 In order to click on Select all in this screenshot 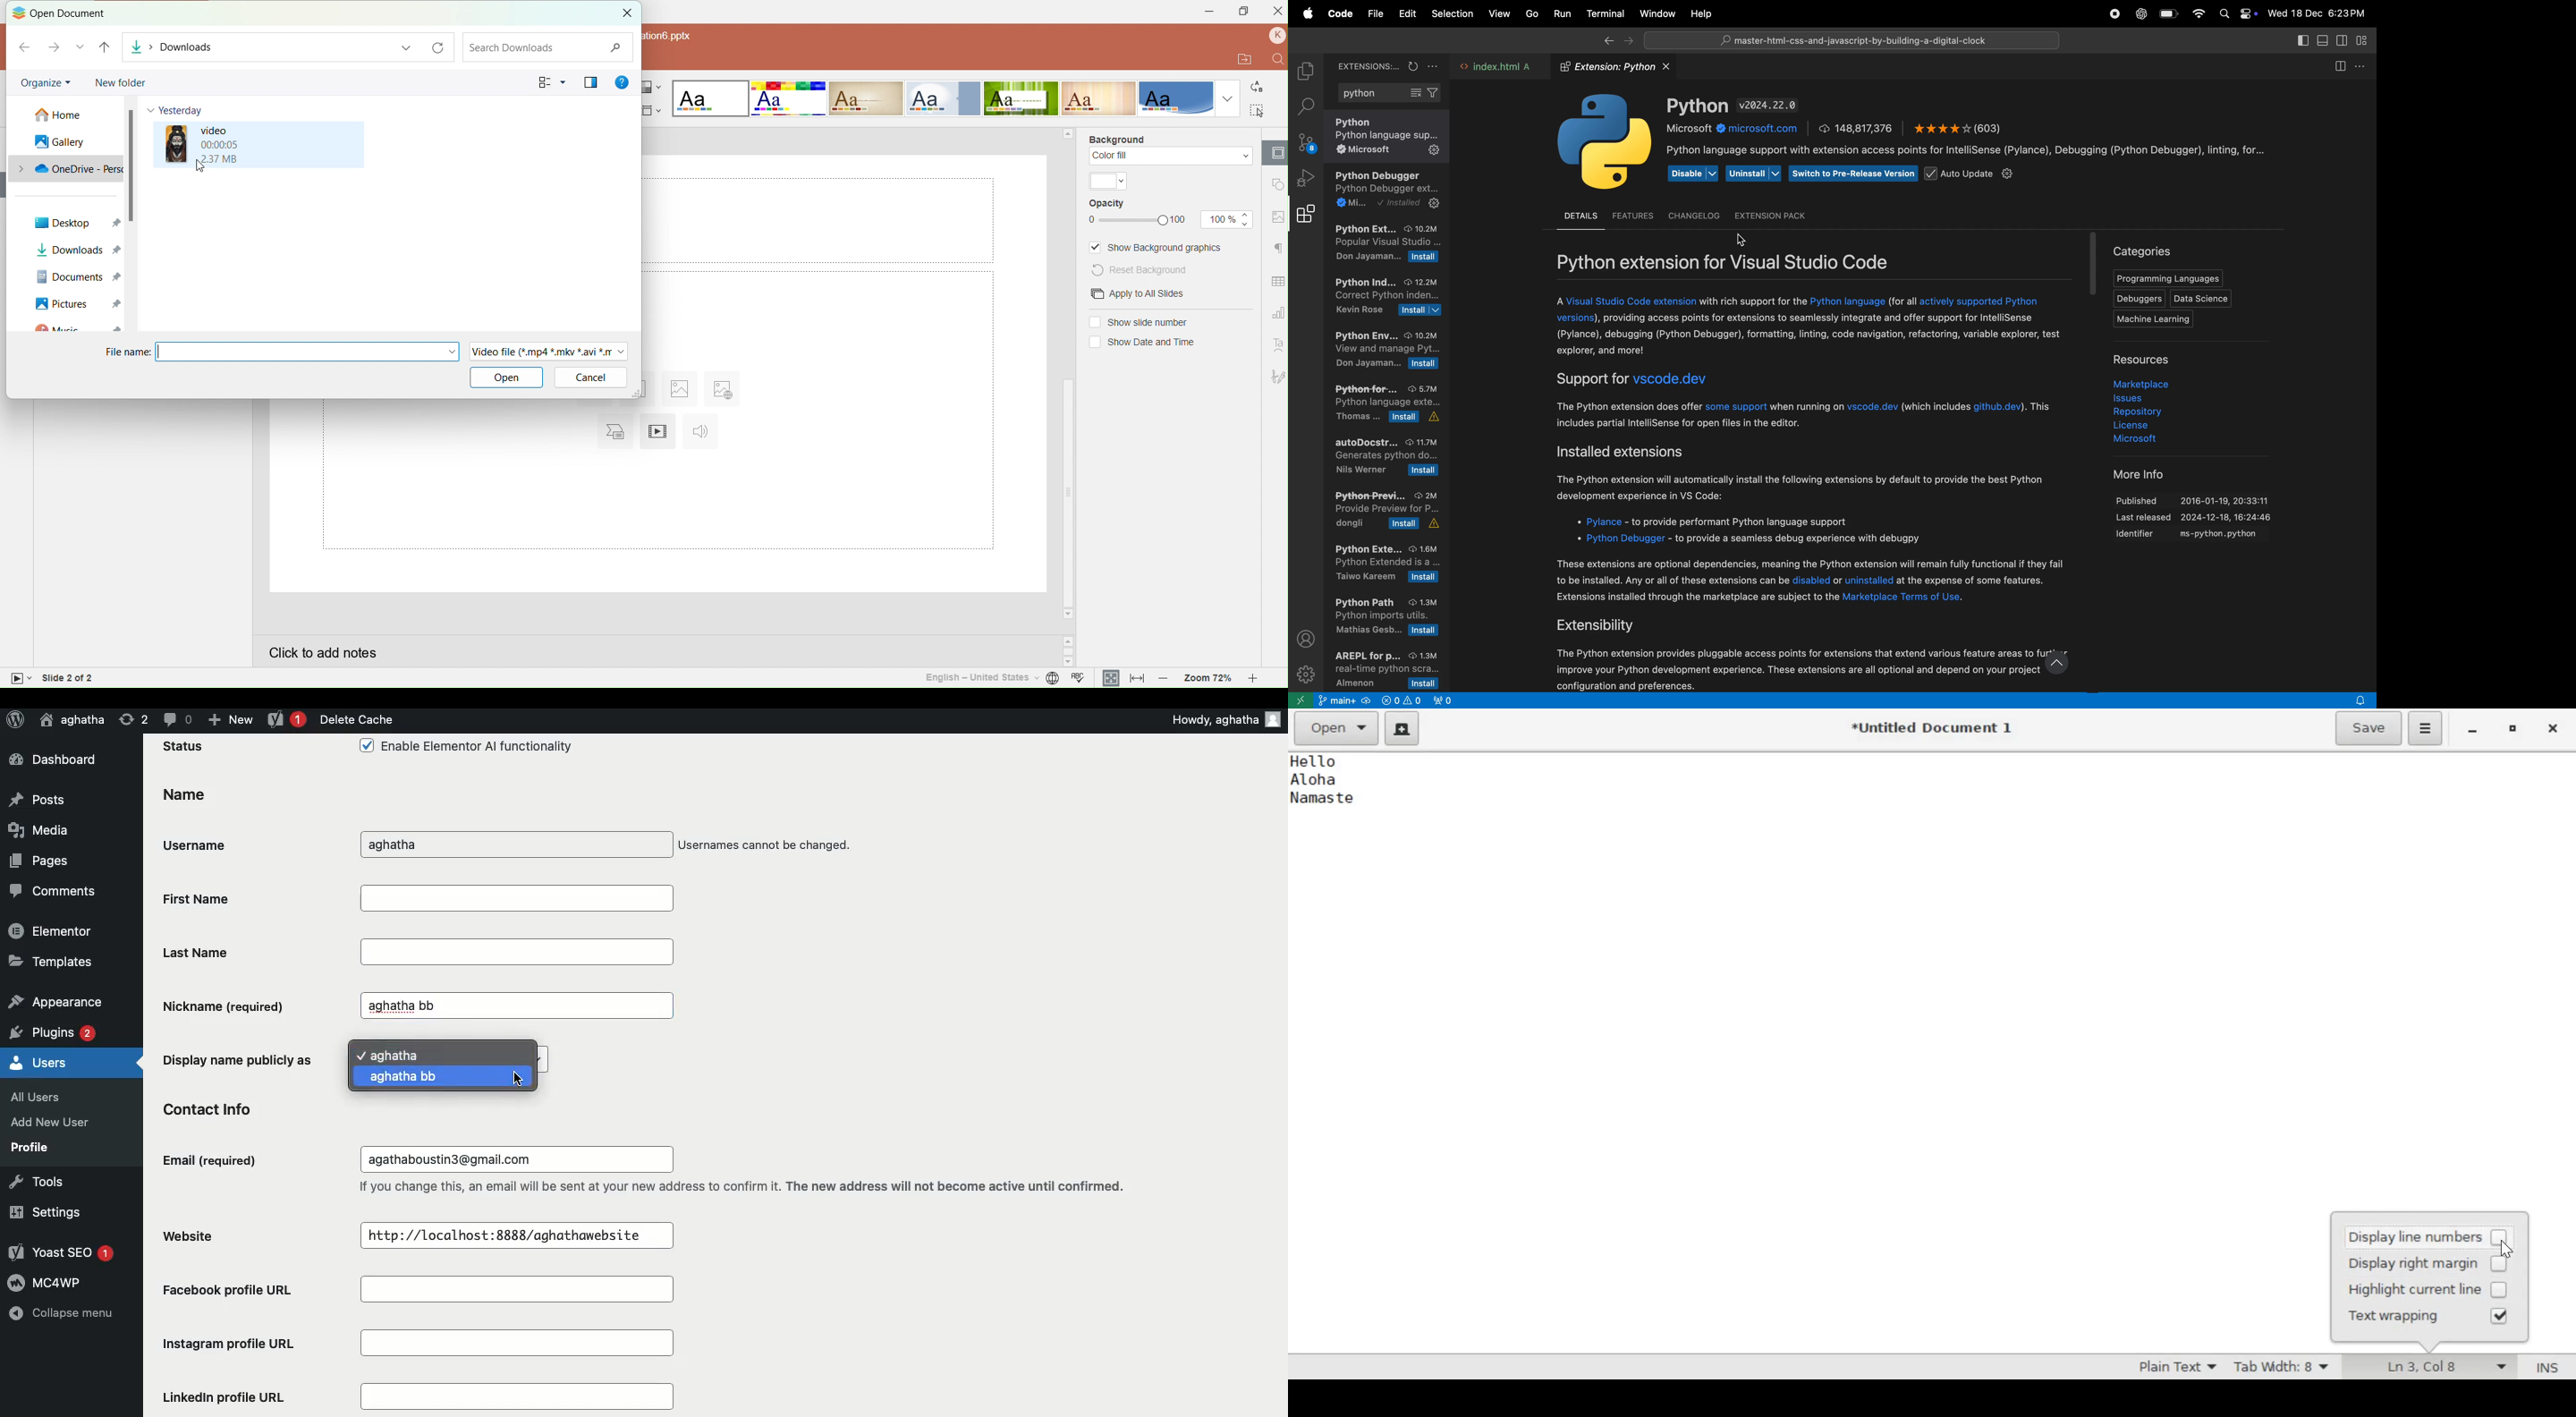, I will do `click(1258, 109)`.